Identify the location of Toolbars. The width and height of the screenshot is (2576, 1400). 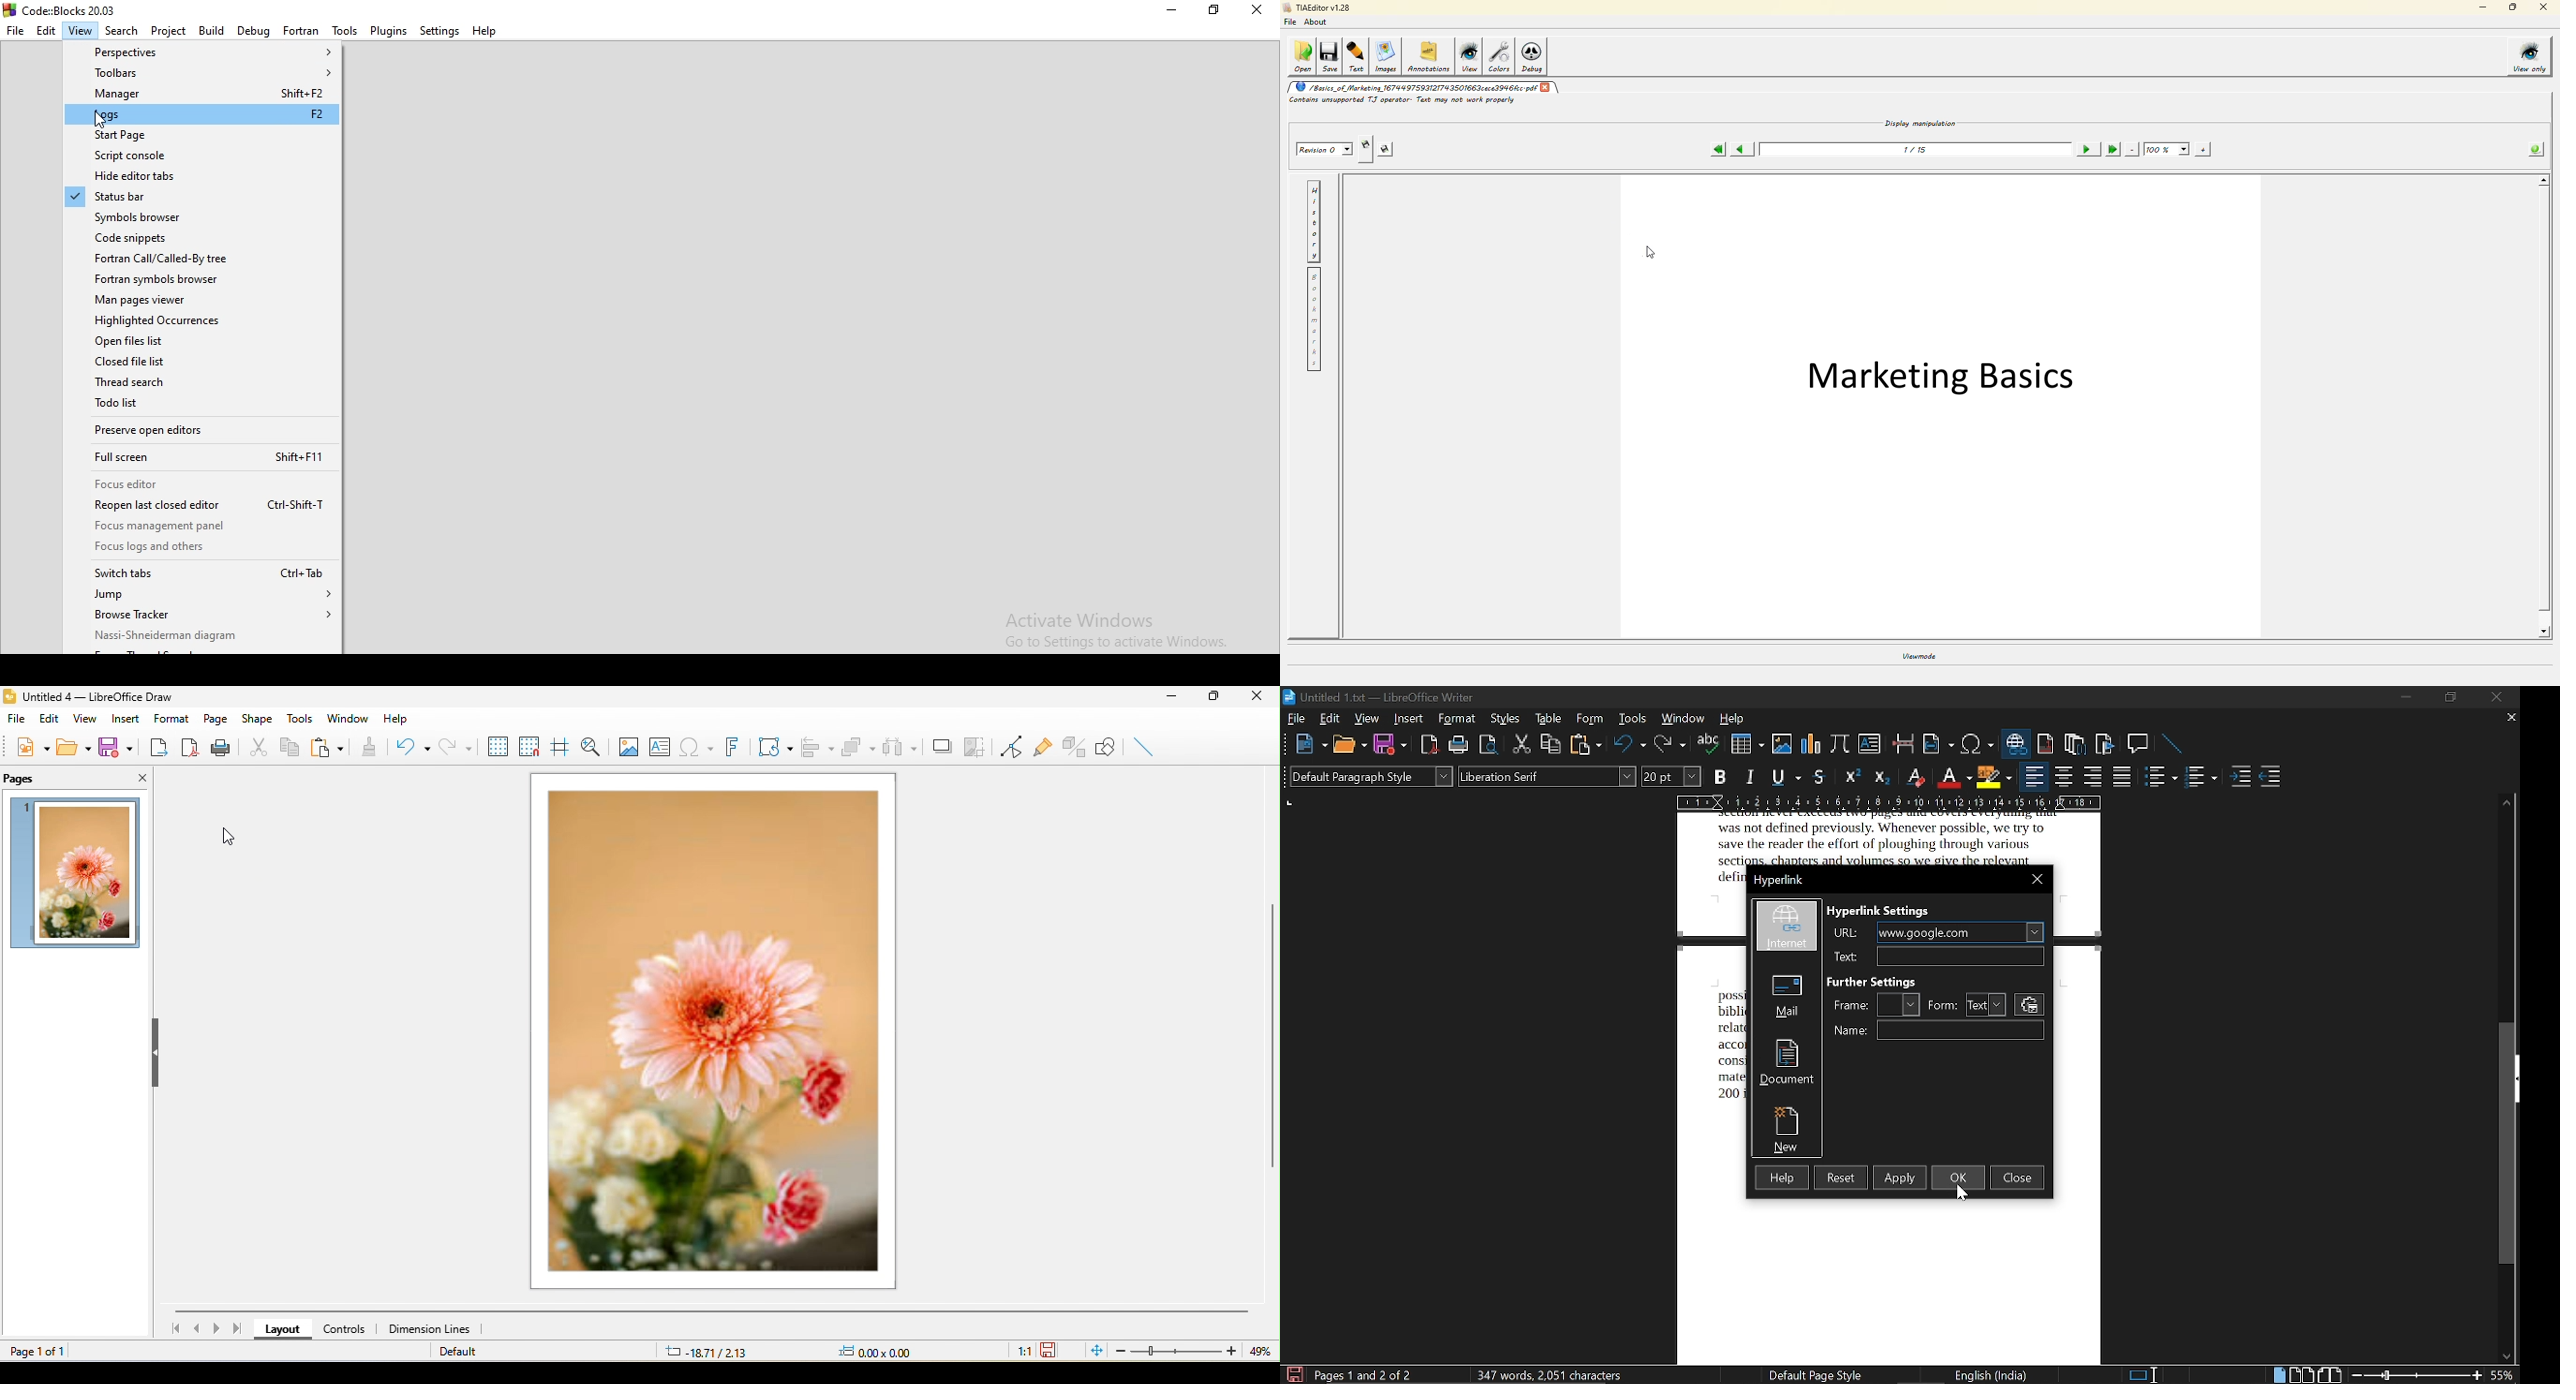
(201, 73).